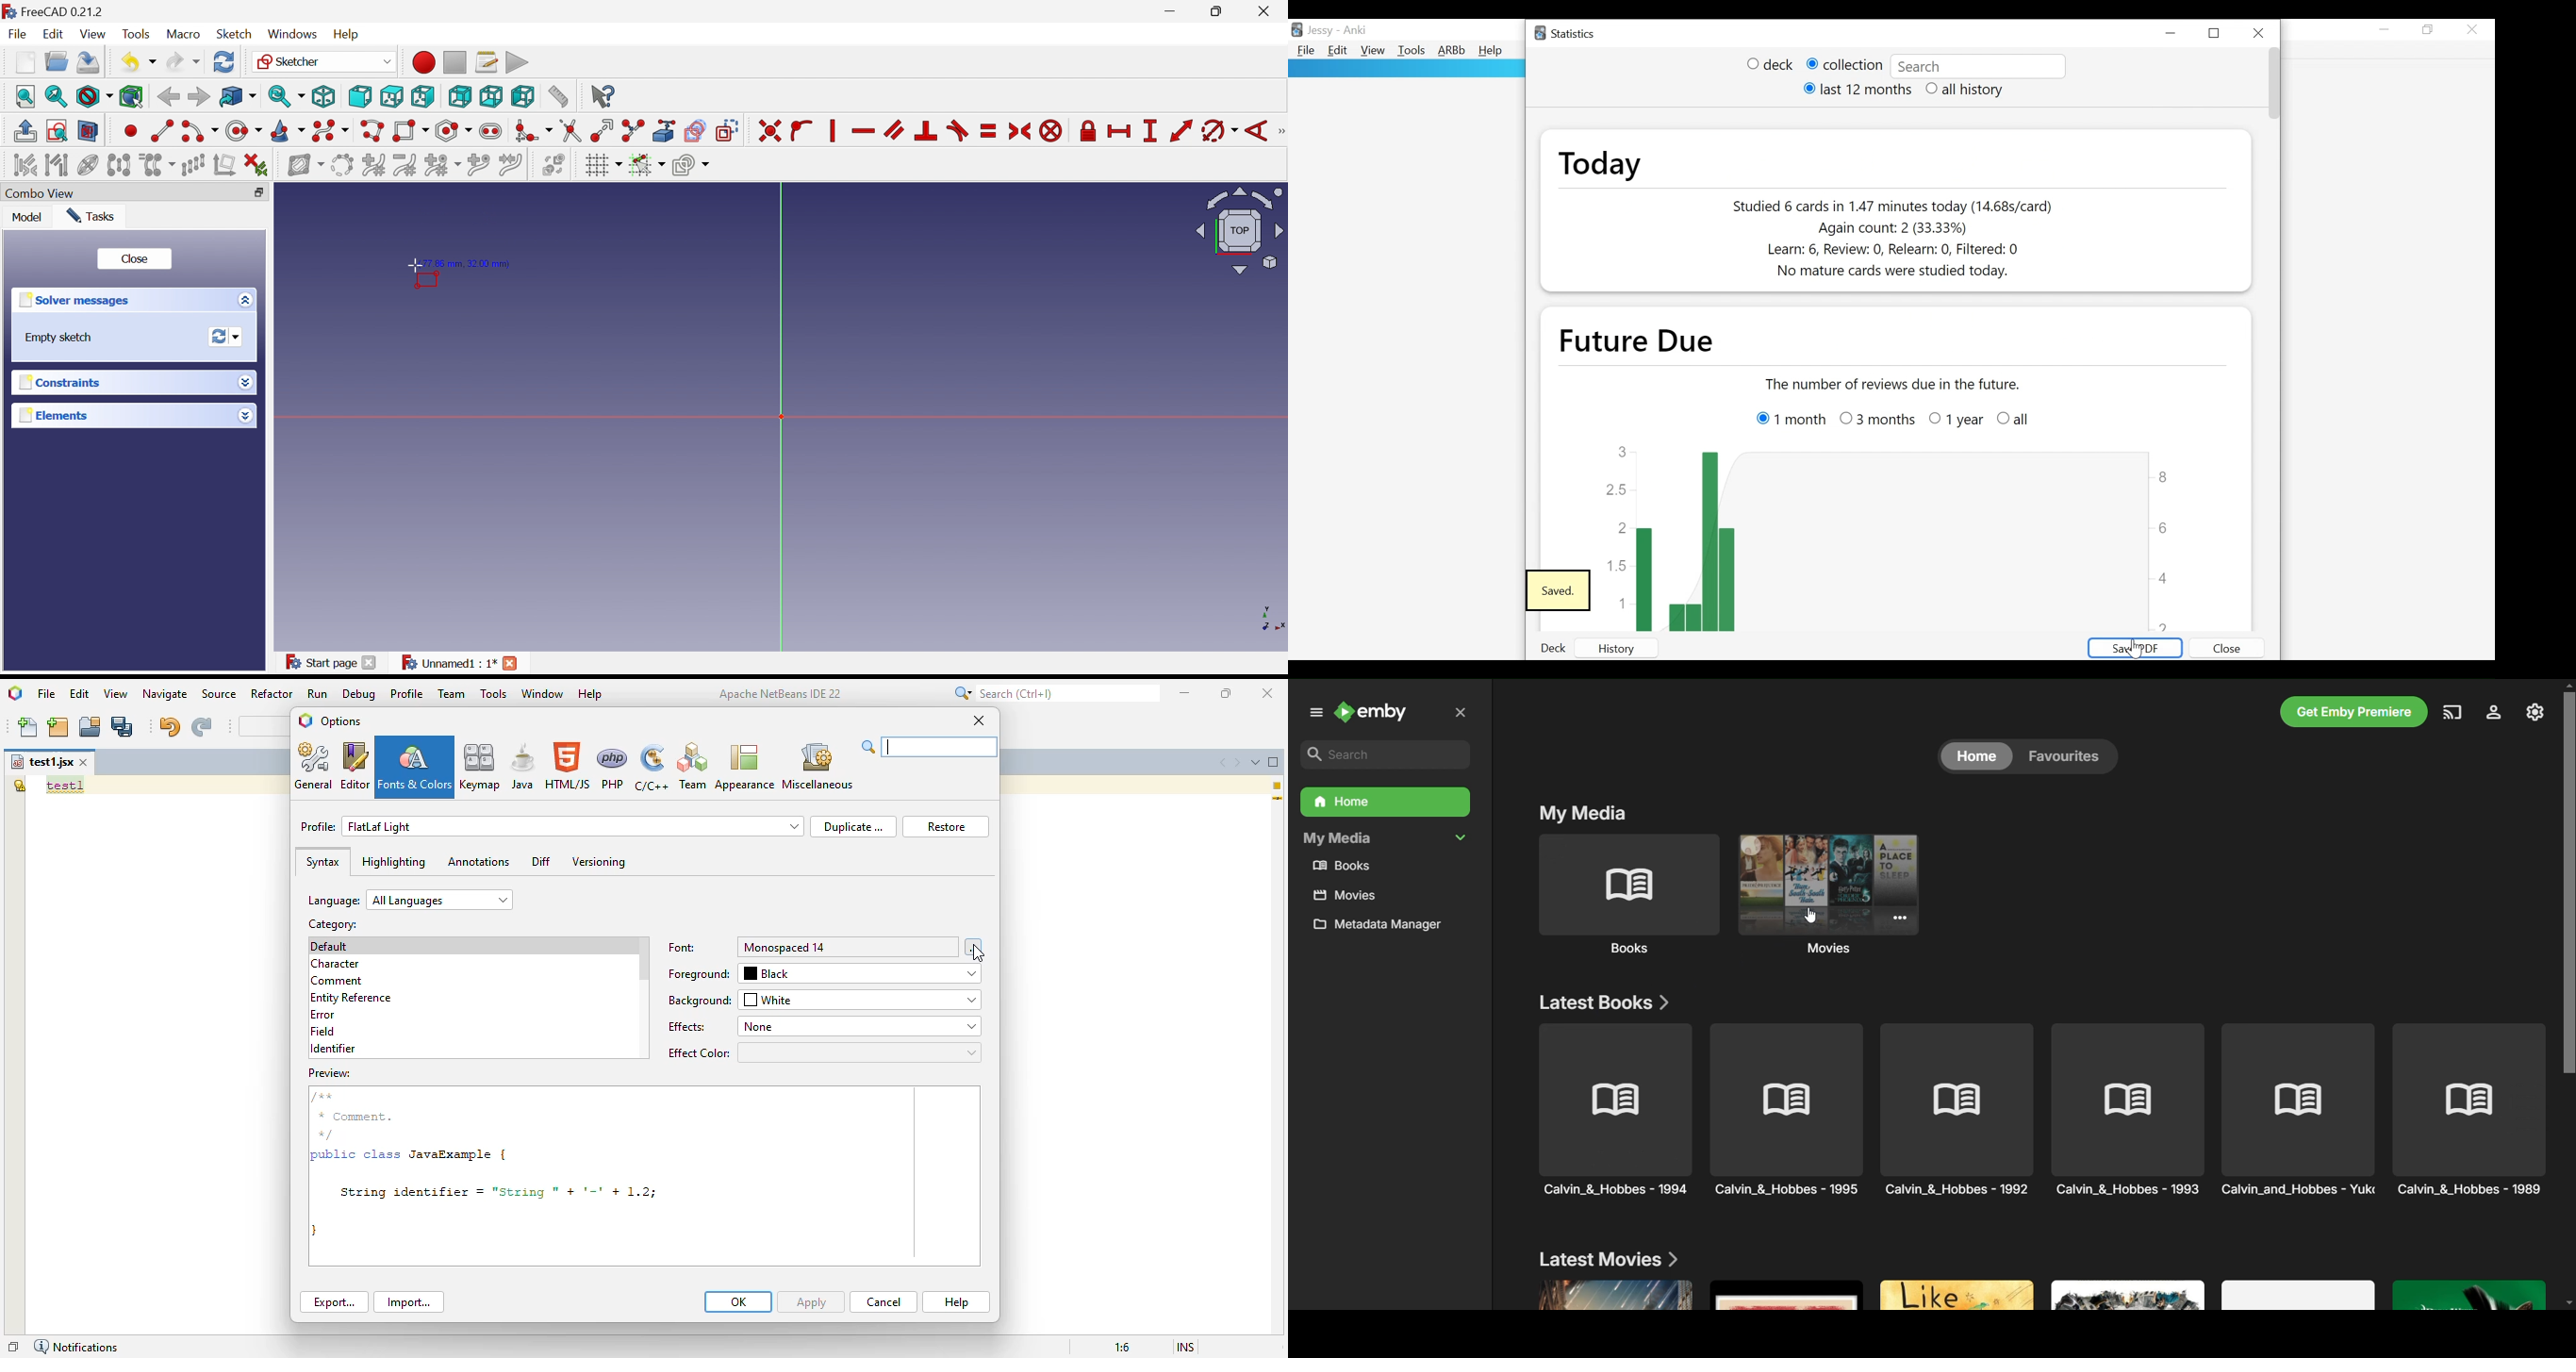 This screenshot has height=1372, width=2576. What do you see at coordinates (256, 166) in the screenshot?
I see `` at bounding box center [256, 166].